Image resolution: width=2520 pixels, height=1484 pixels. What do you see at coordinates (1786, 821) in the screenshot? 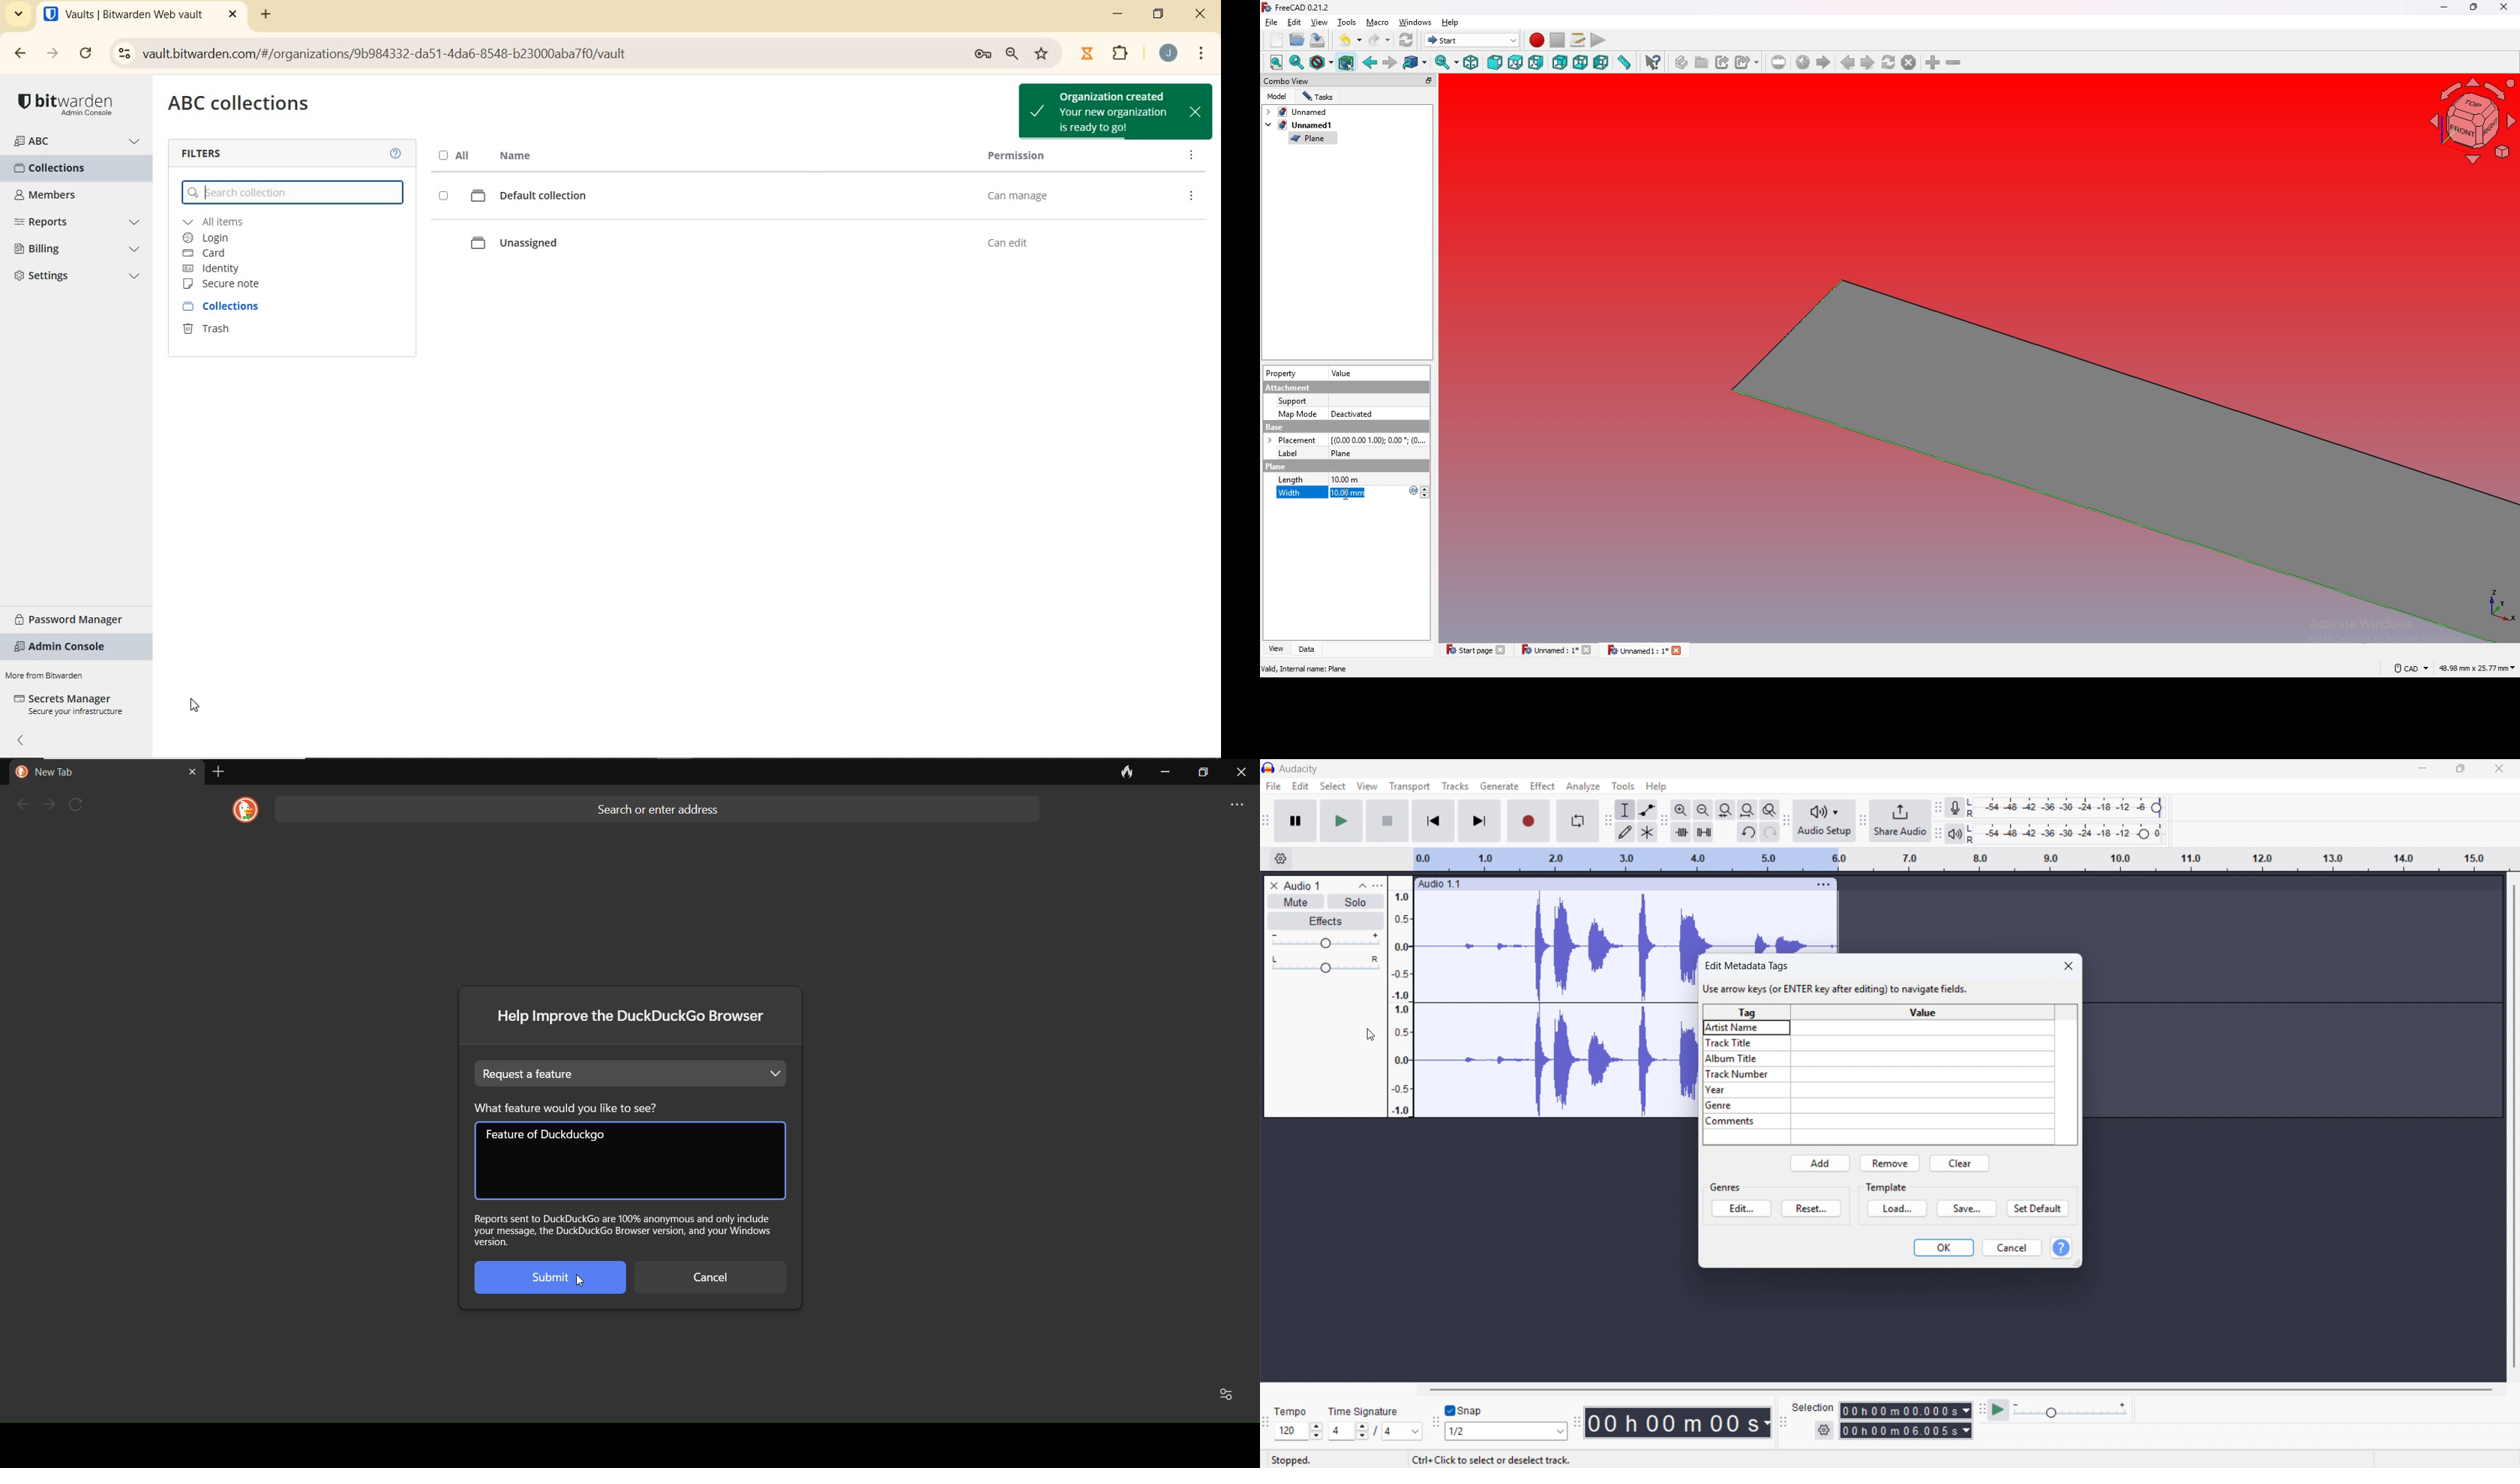
I see `audio setup toolbar` at bounding box center [1786, 821].